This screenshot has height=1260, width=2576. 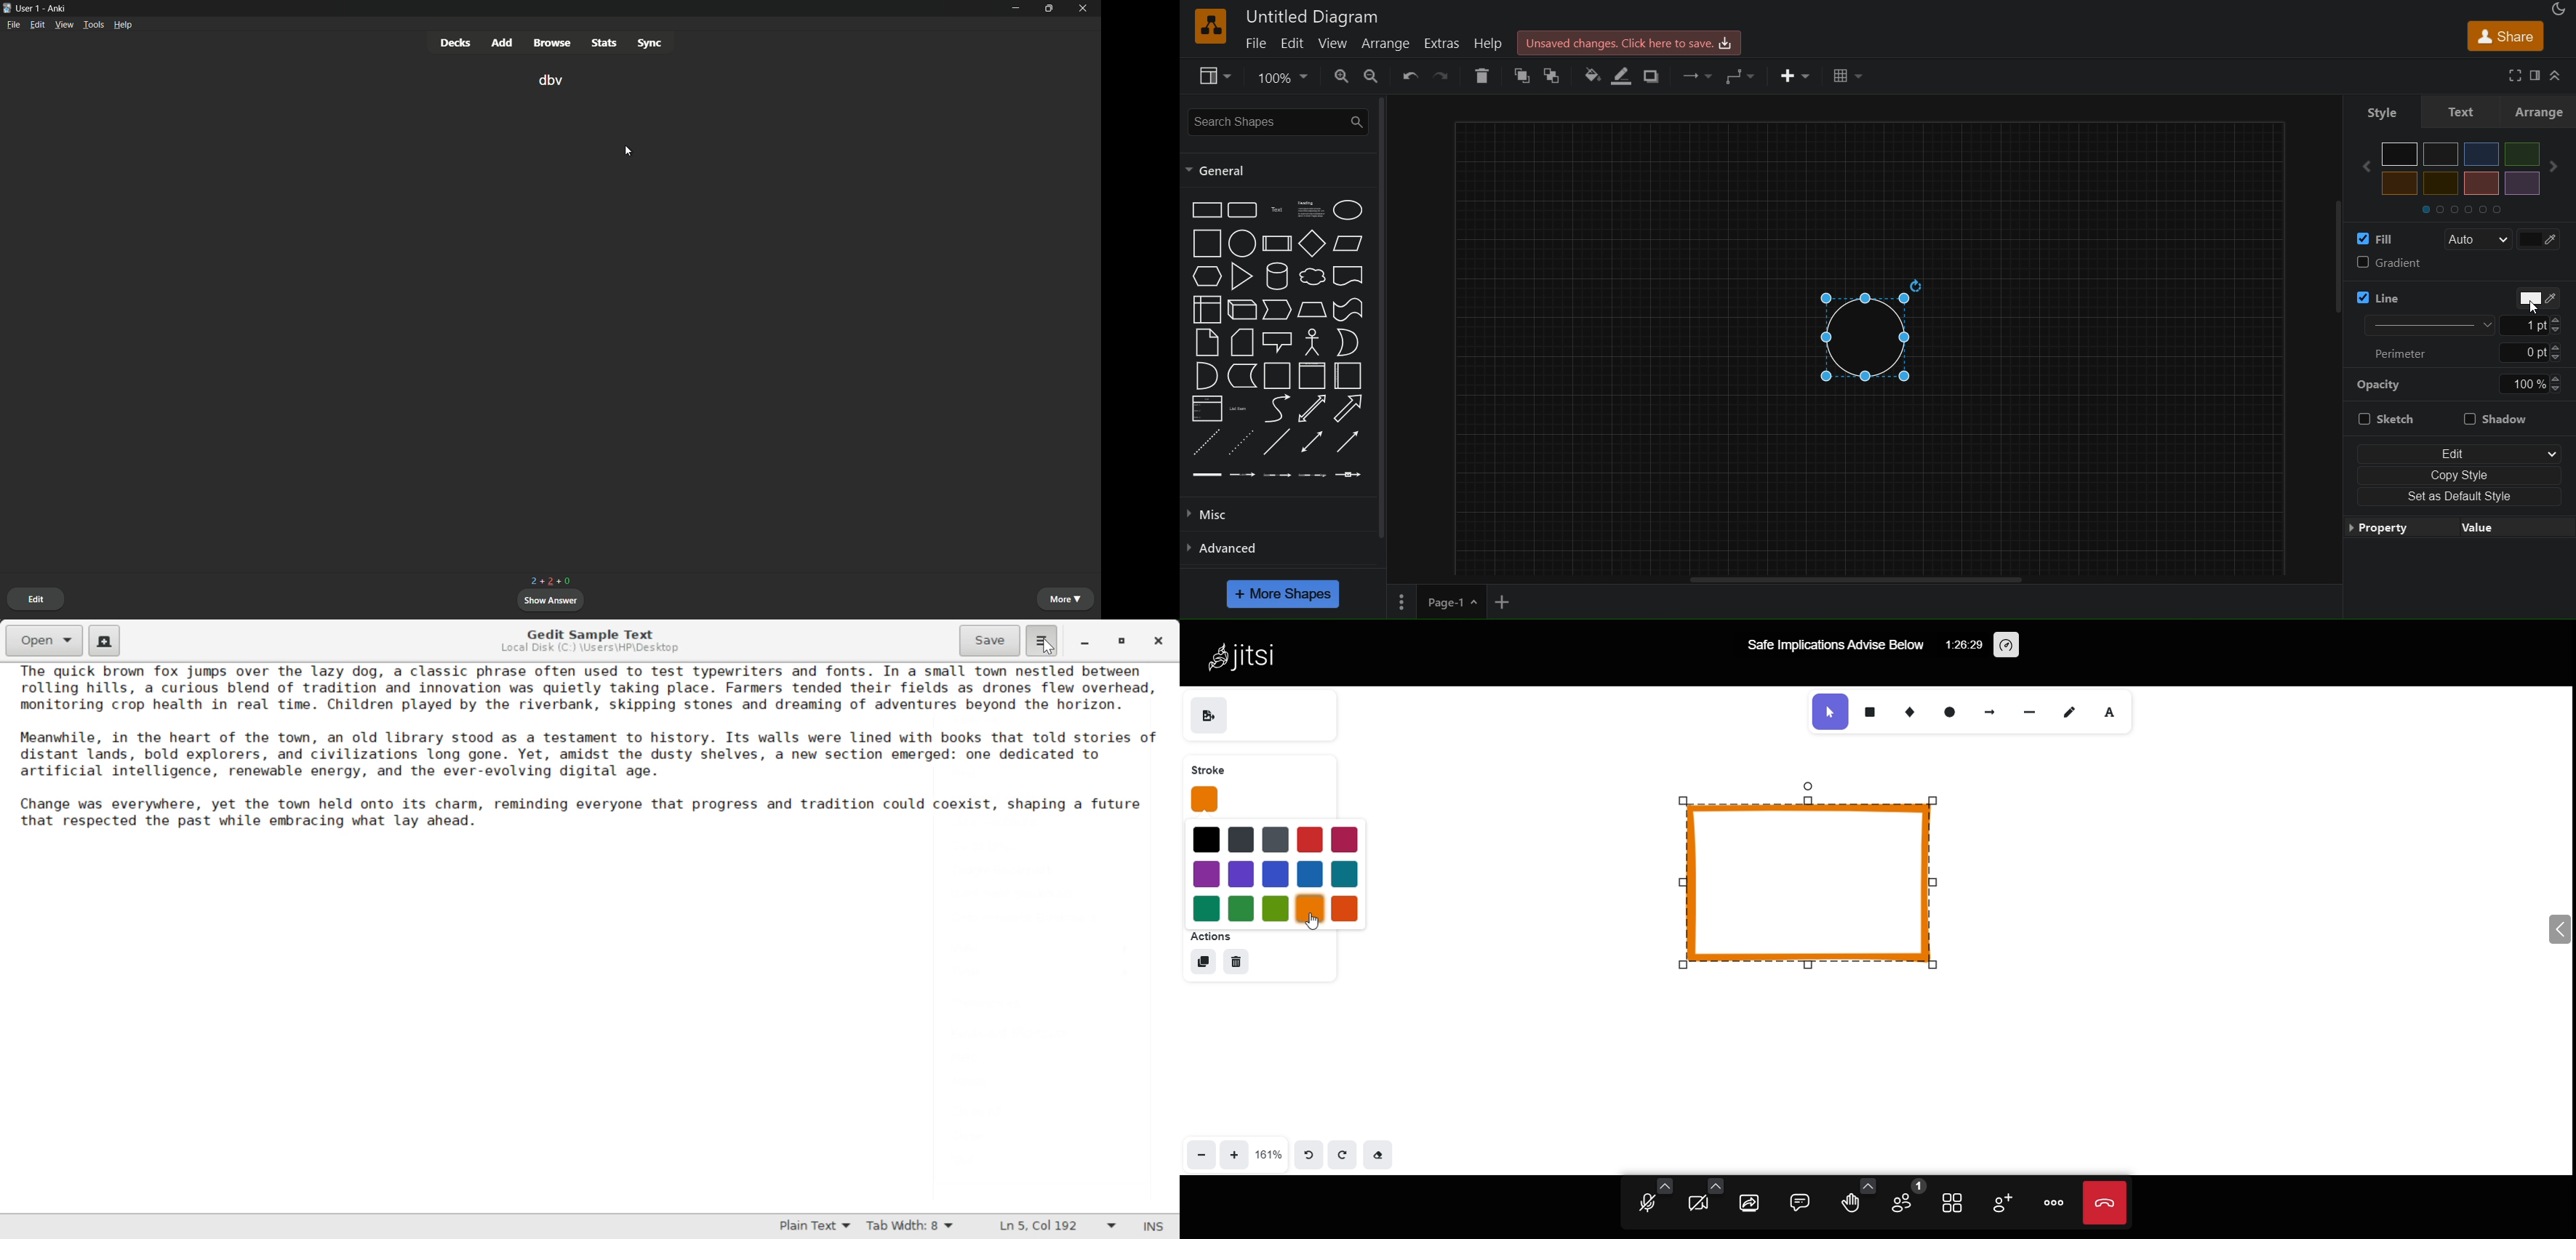 I want to click on waypoints, so click(x=1741, y=76).